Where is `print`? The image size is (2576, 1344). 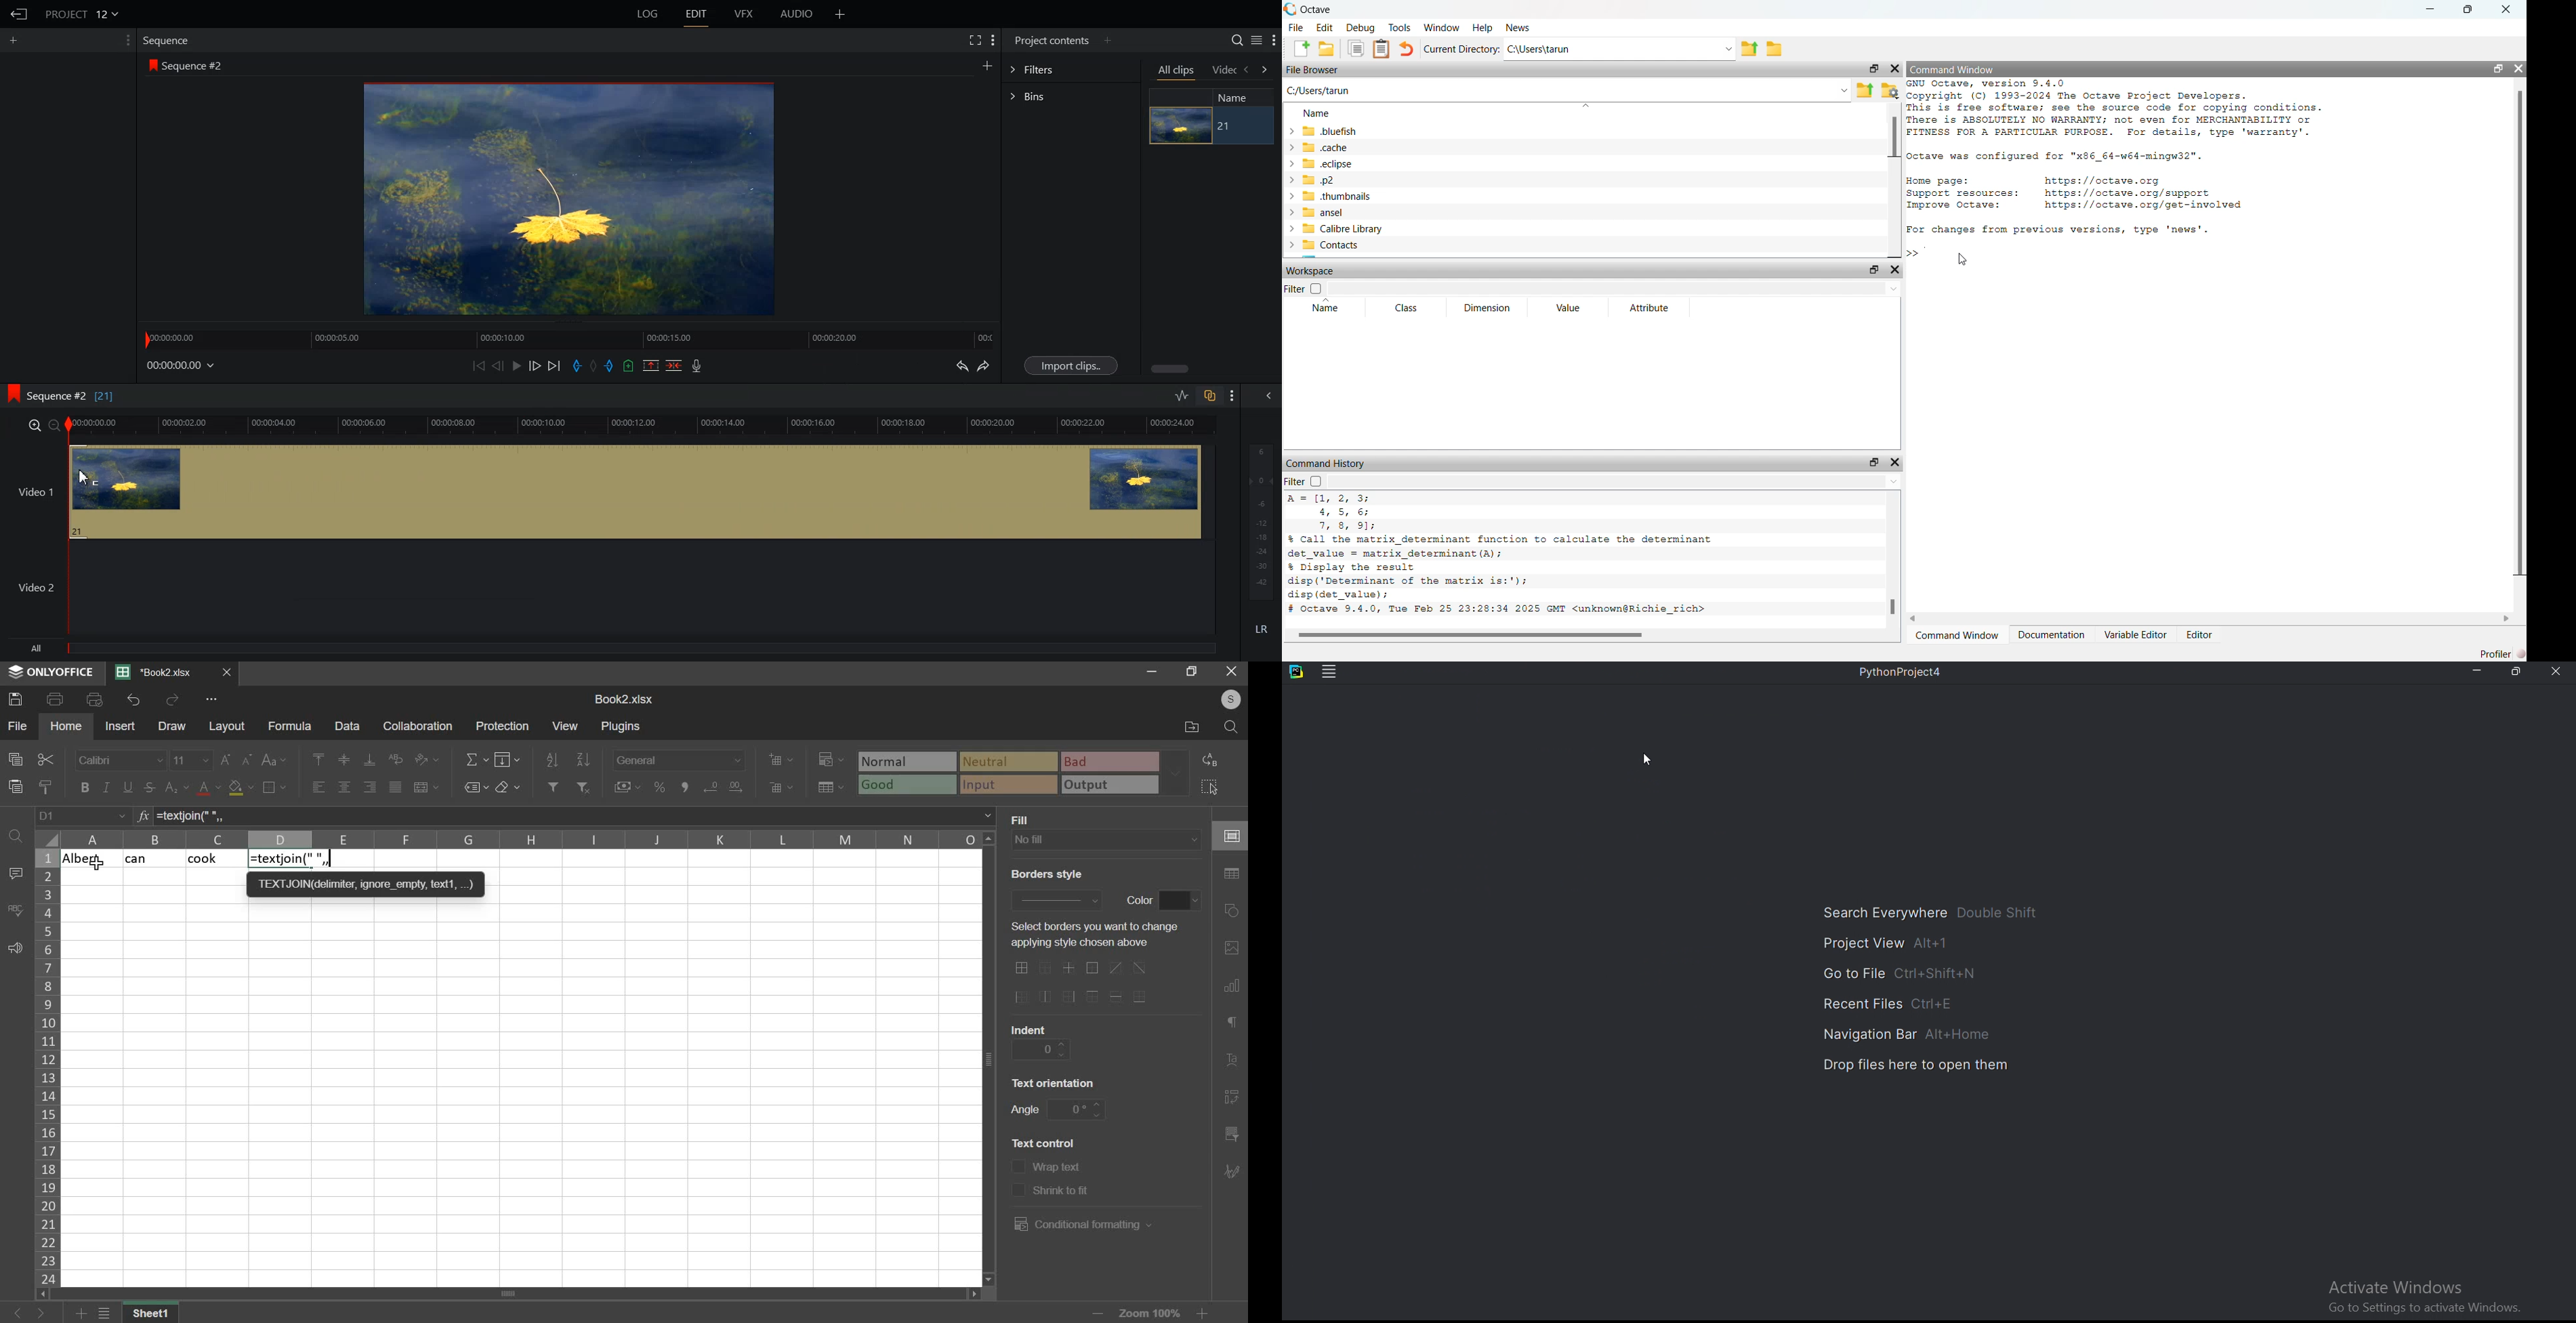
print is located at coordinates (56, 699).